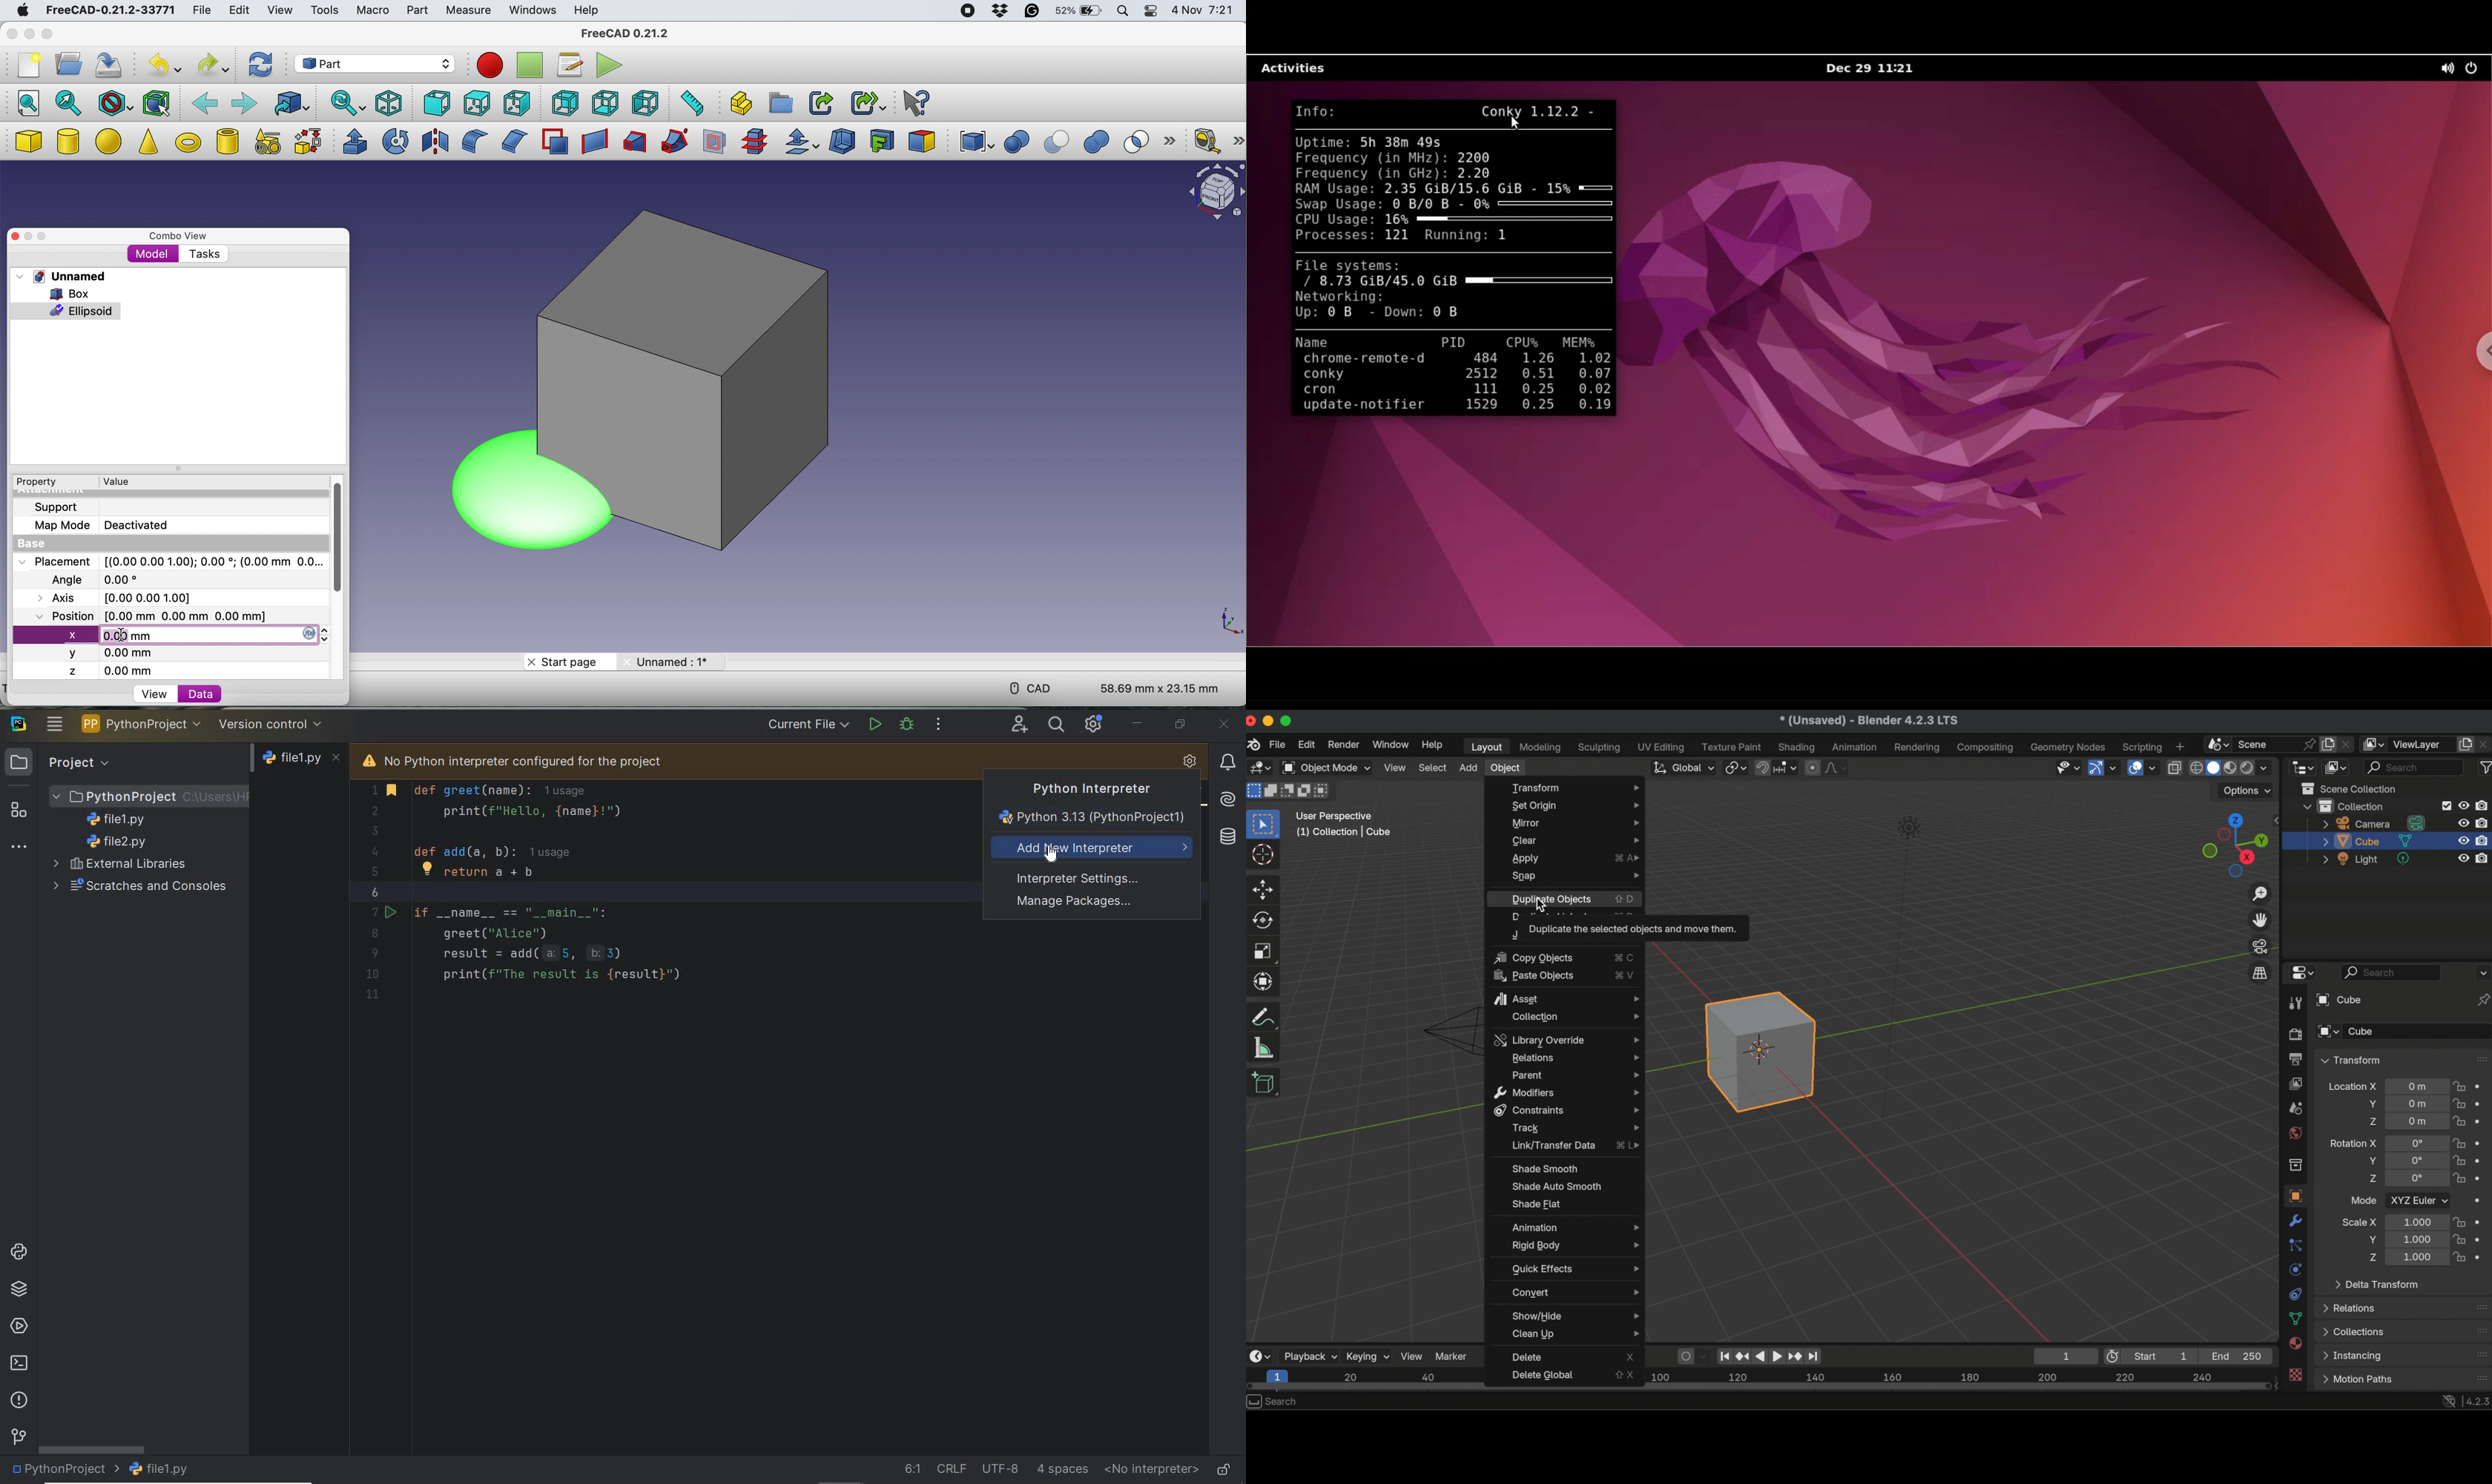 Image resolution: width=2492 pixels, height=1484 pixels. Describe the element at coordinates (19, 1328) in the screenshot. I see `services` at that location.